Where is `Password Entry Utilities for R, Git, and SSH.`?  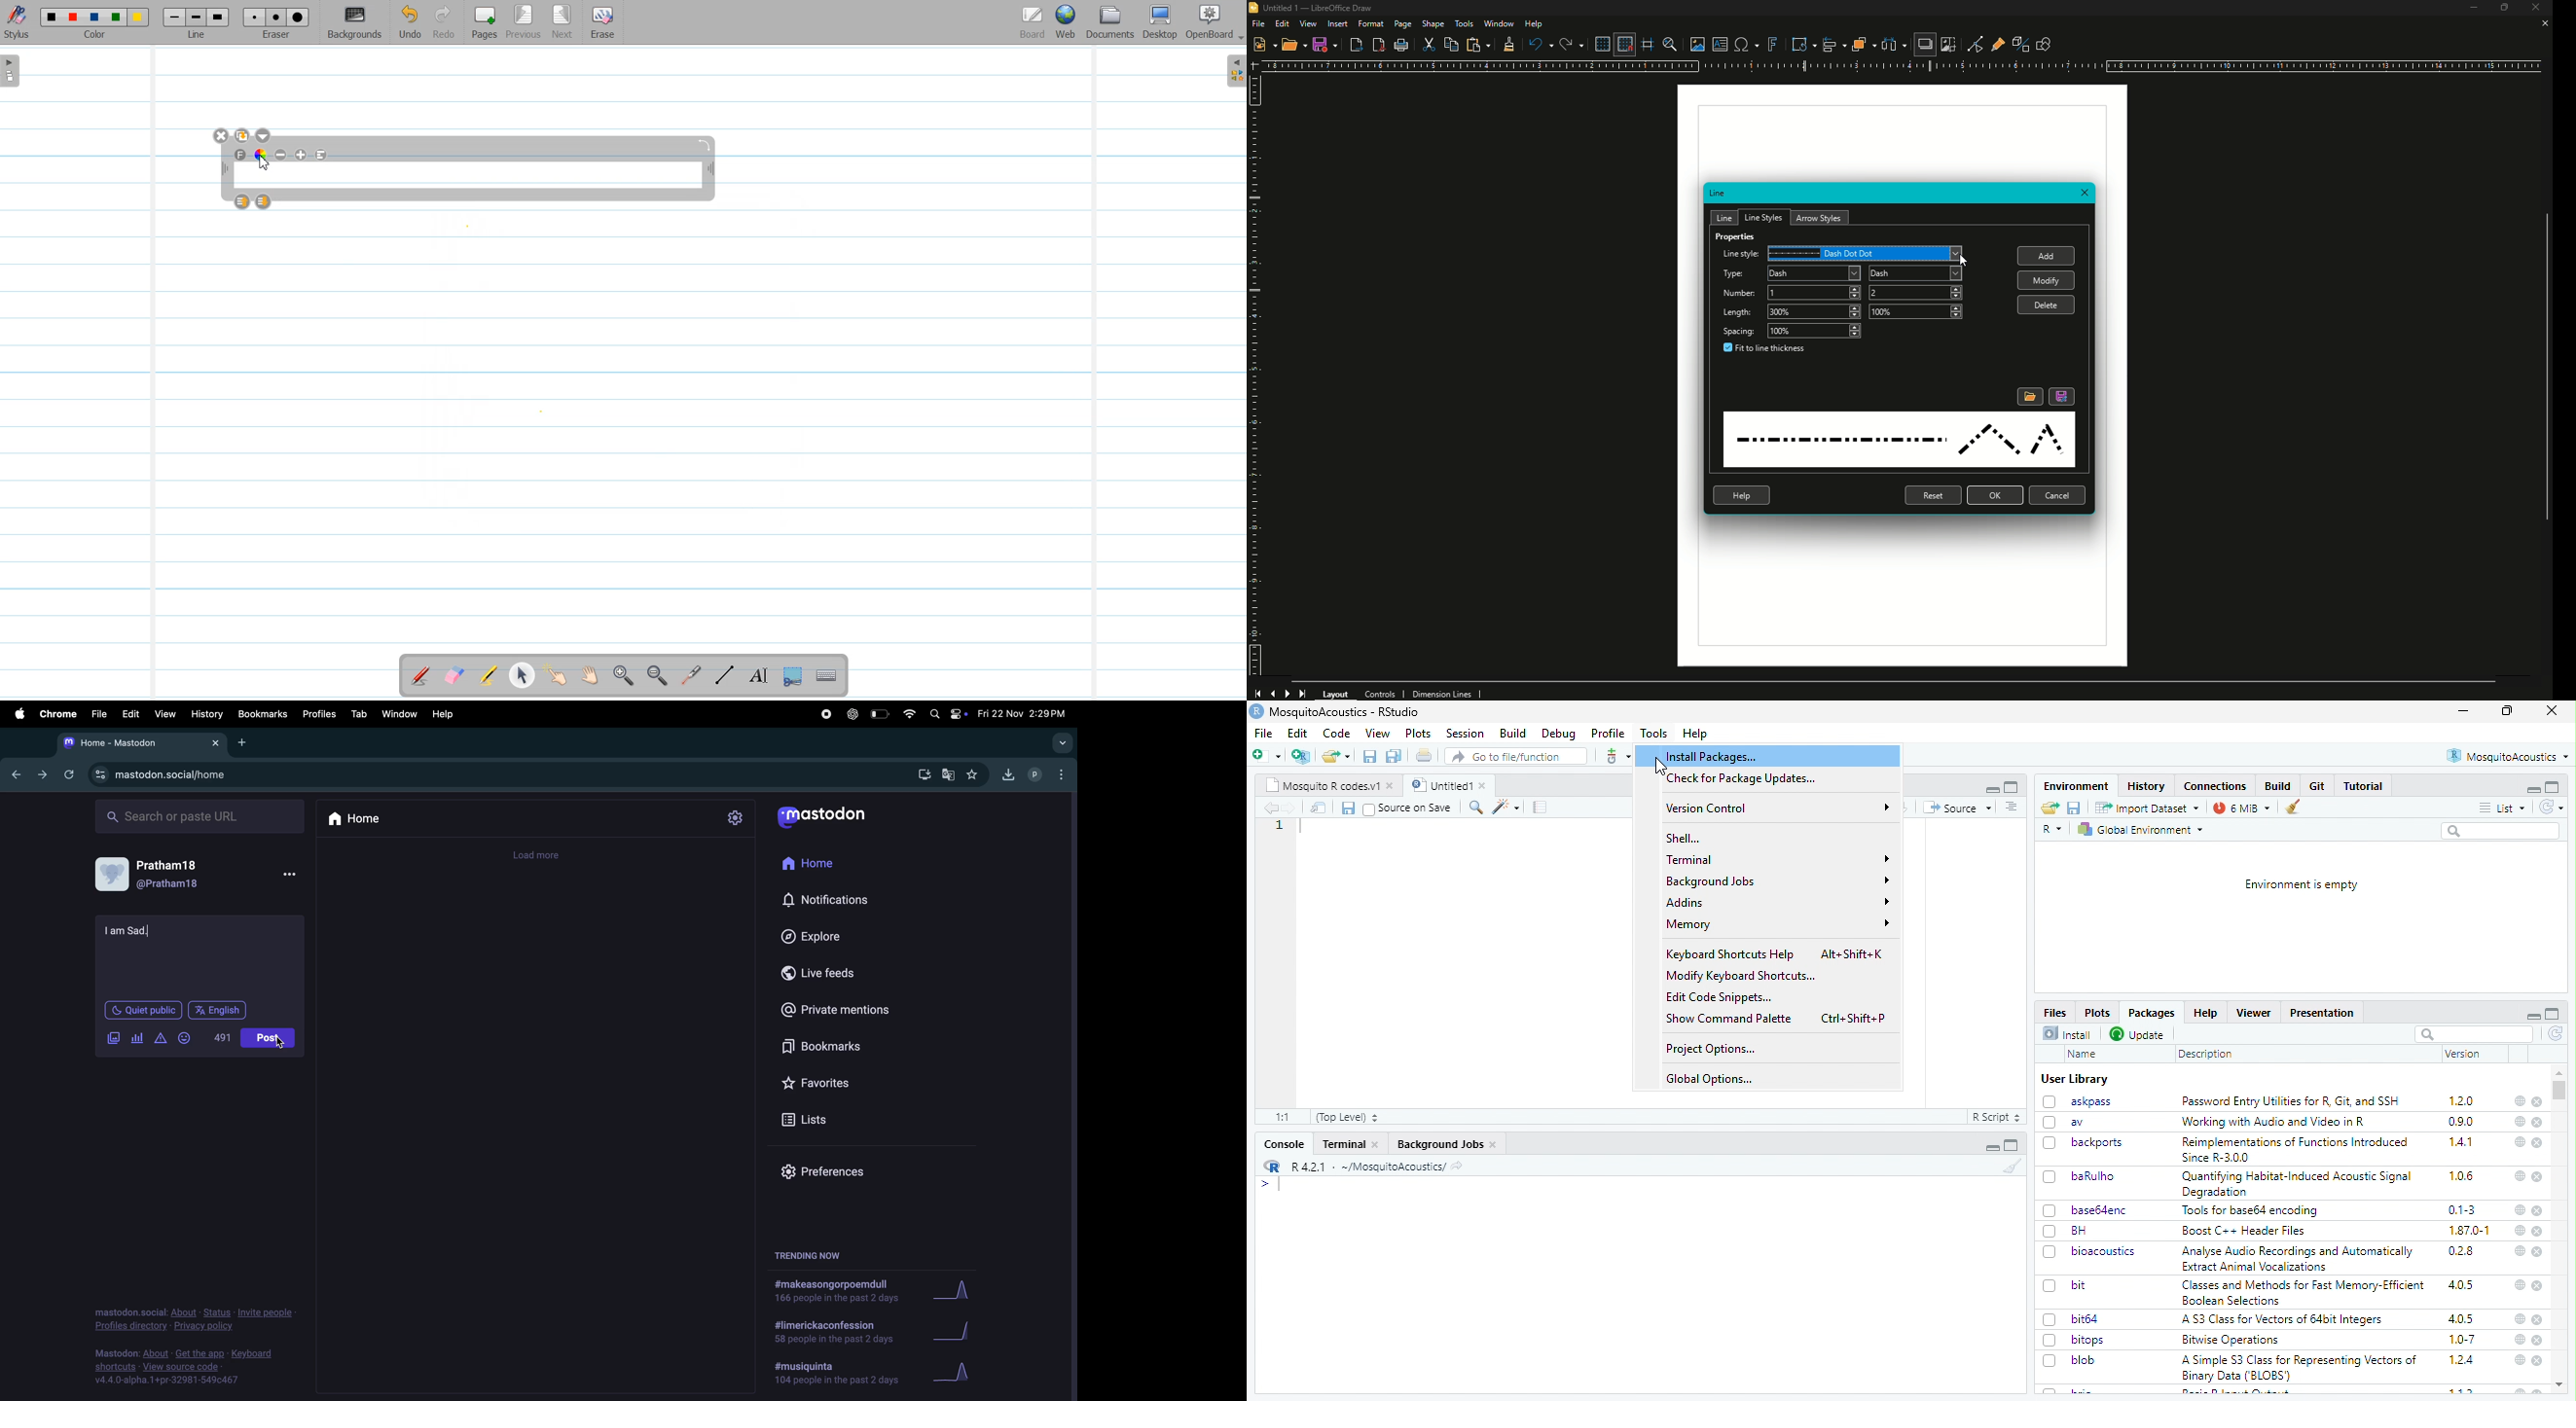
Password Entry Utilities for R, Git, and SSH. is located at coordinates (2293, 1100).